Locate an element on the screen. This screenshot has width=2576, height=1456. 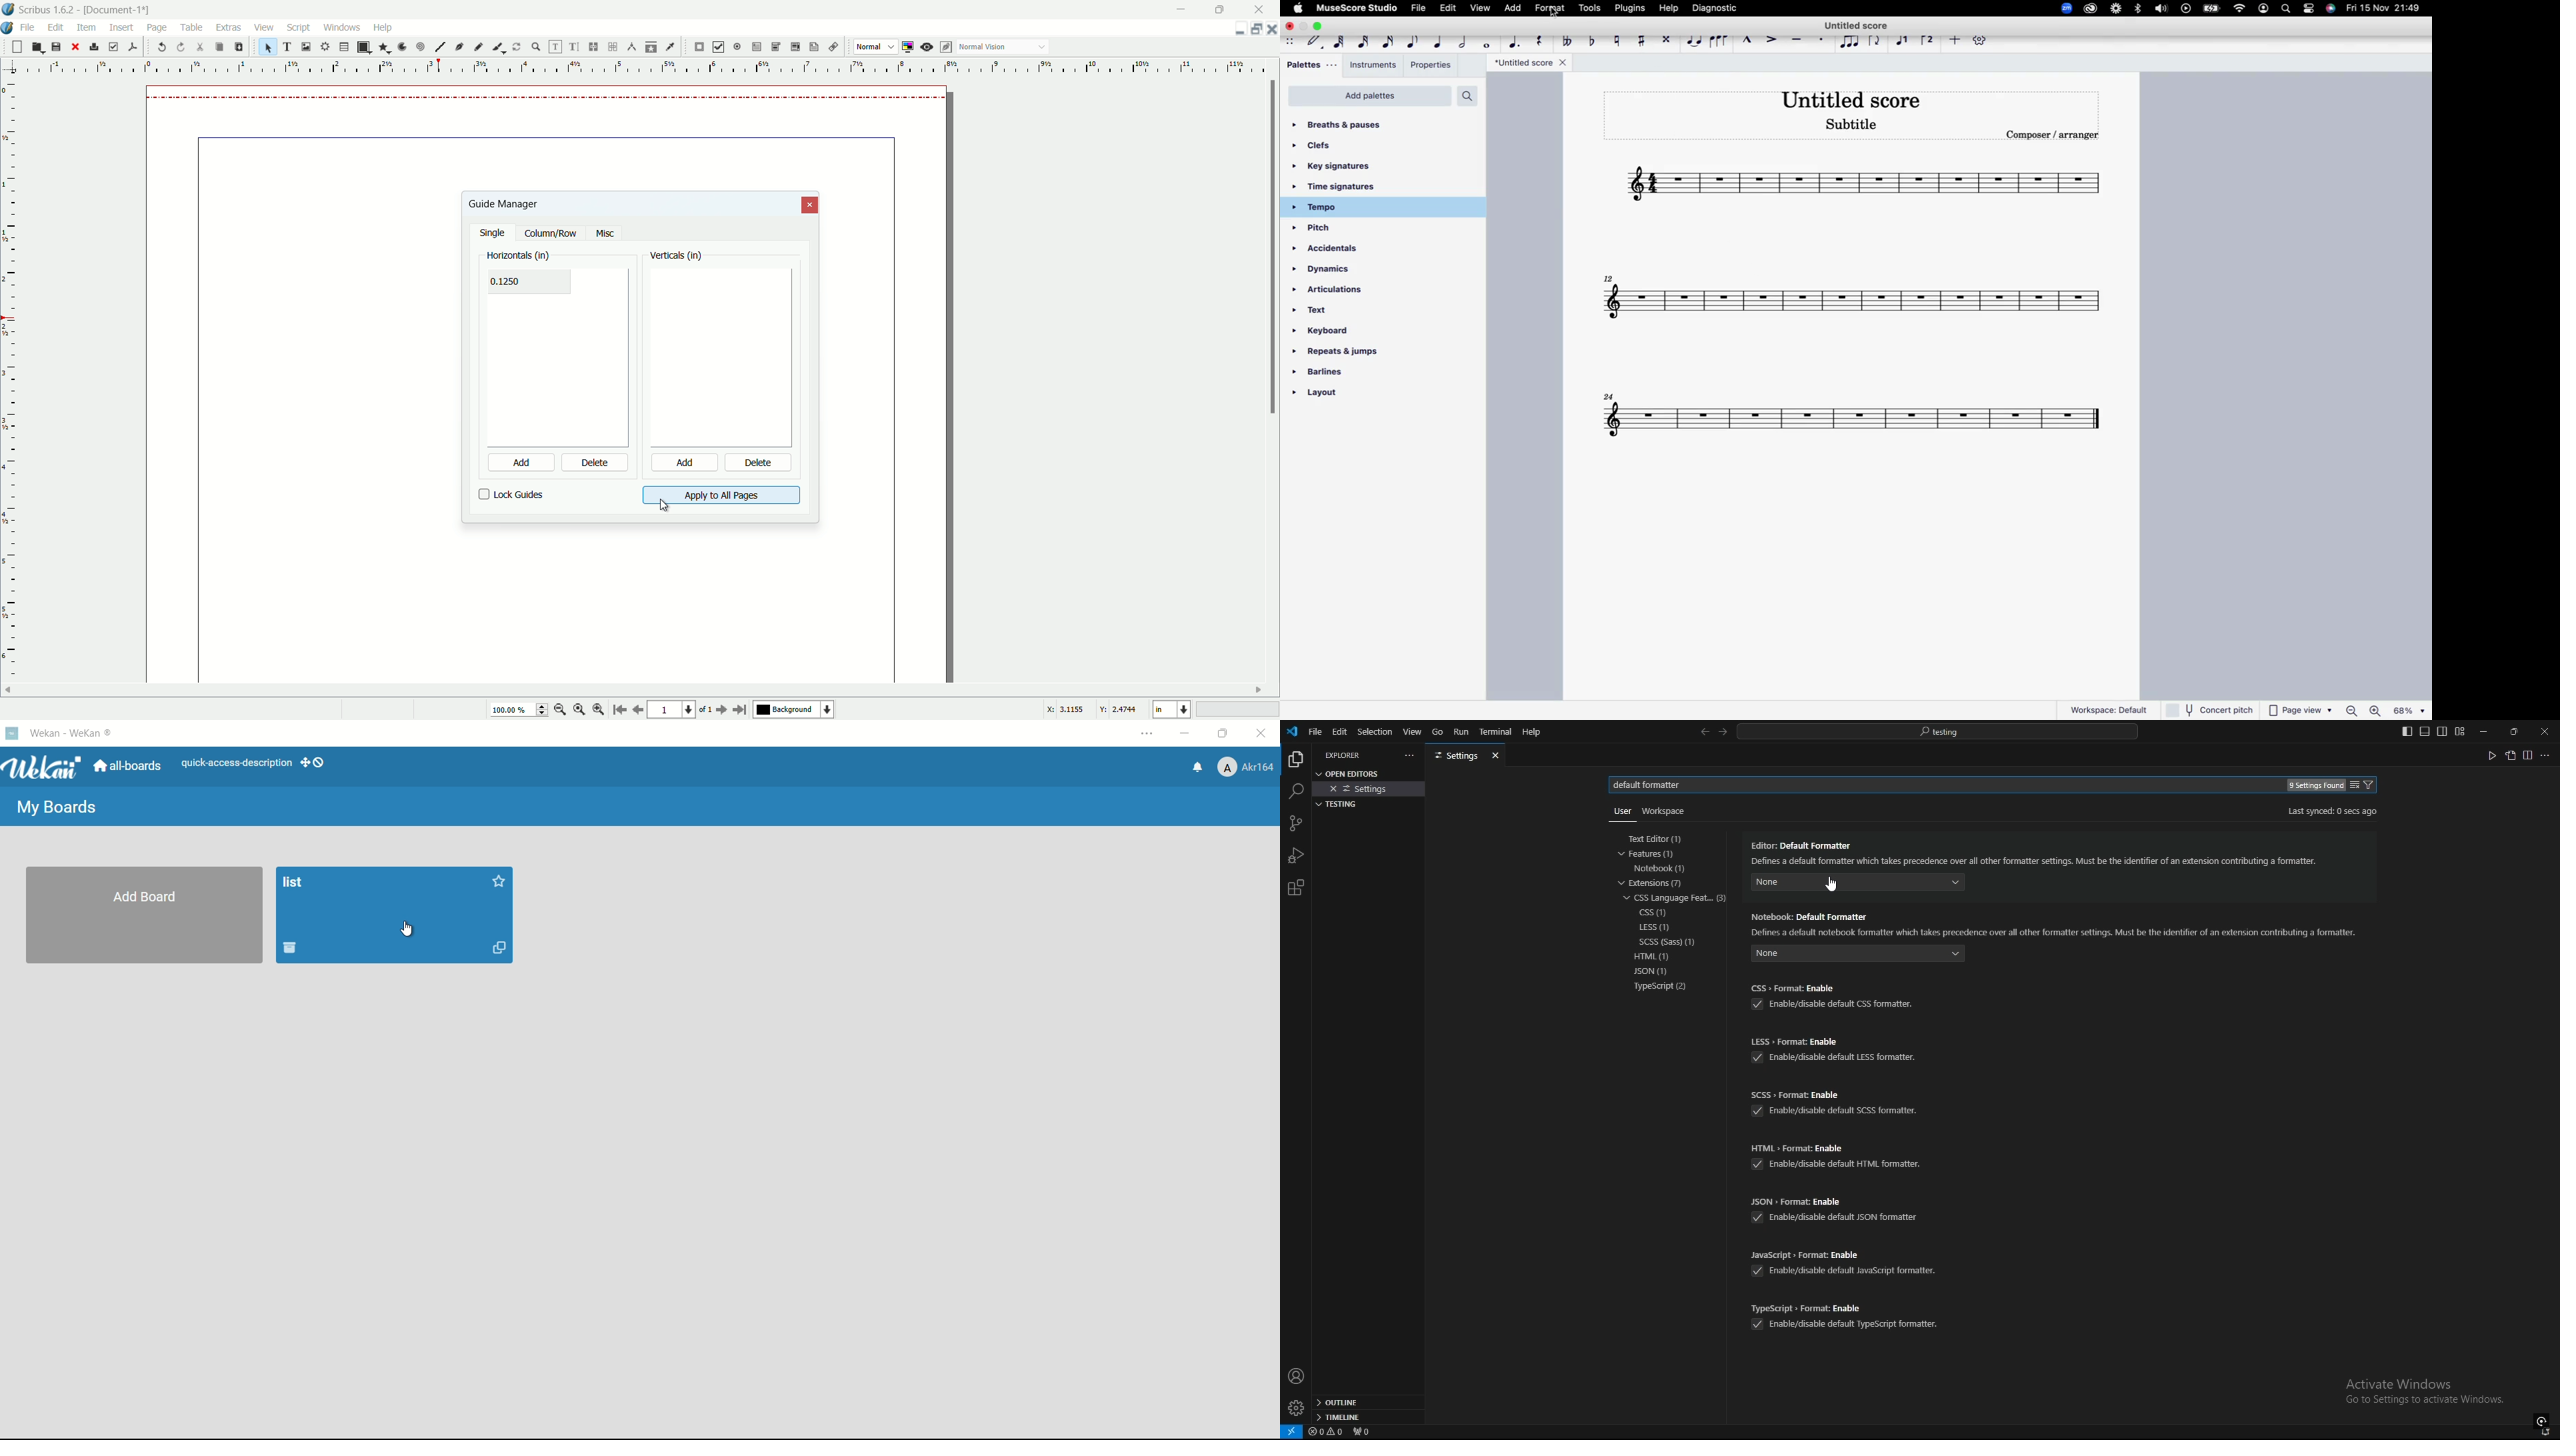
copy is located at coordinates (219, 47).